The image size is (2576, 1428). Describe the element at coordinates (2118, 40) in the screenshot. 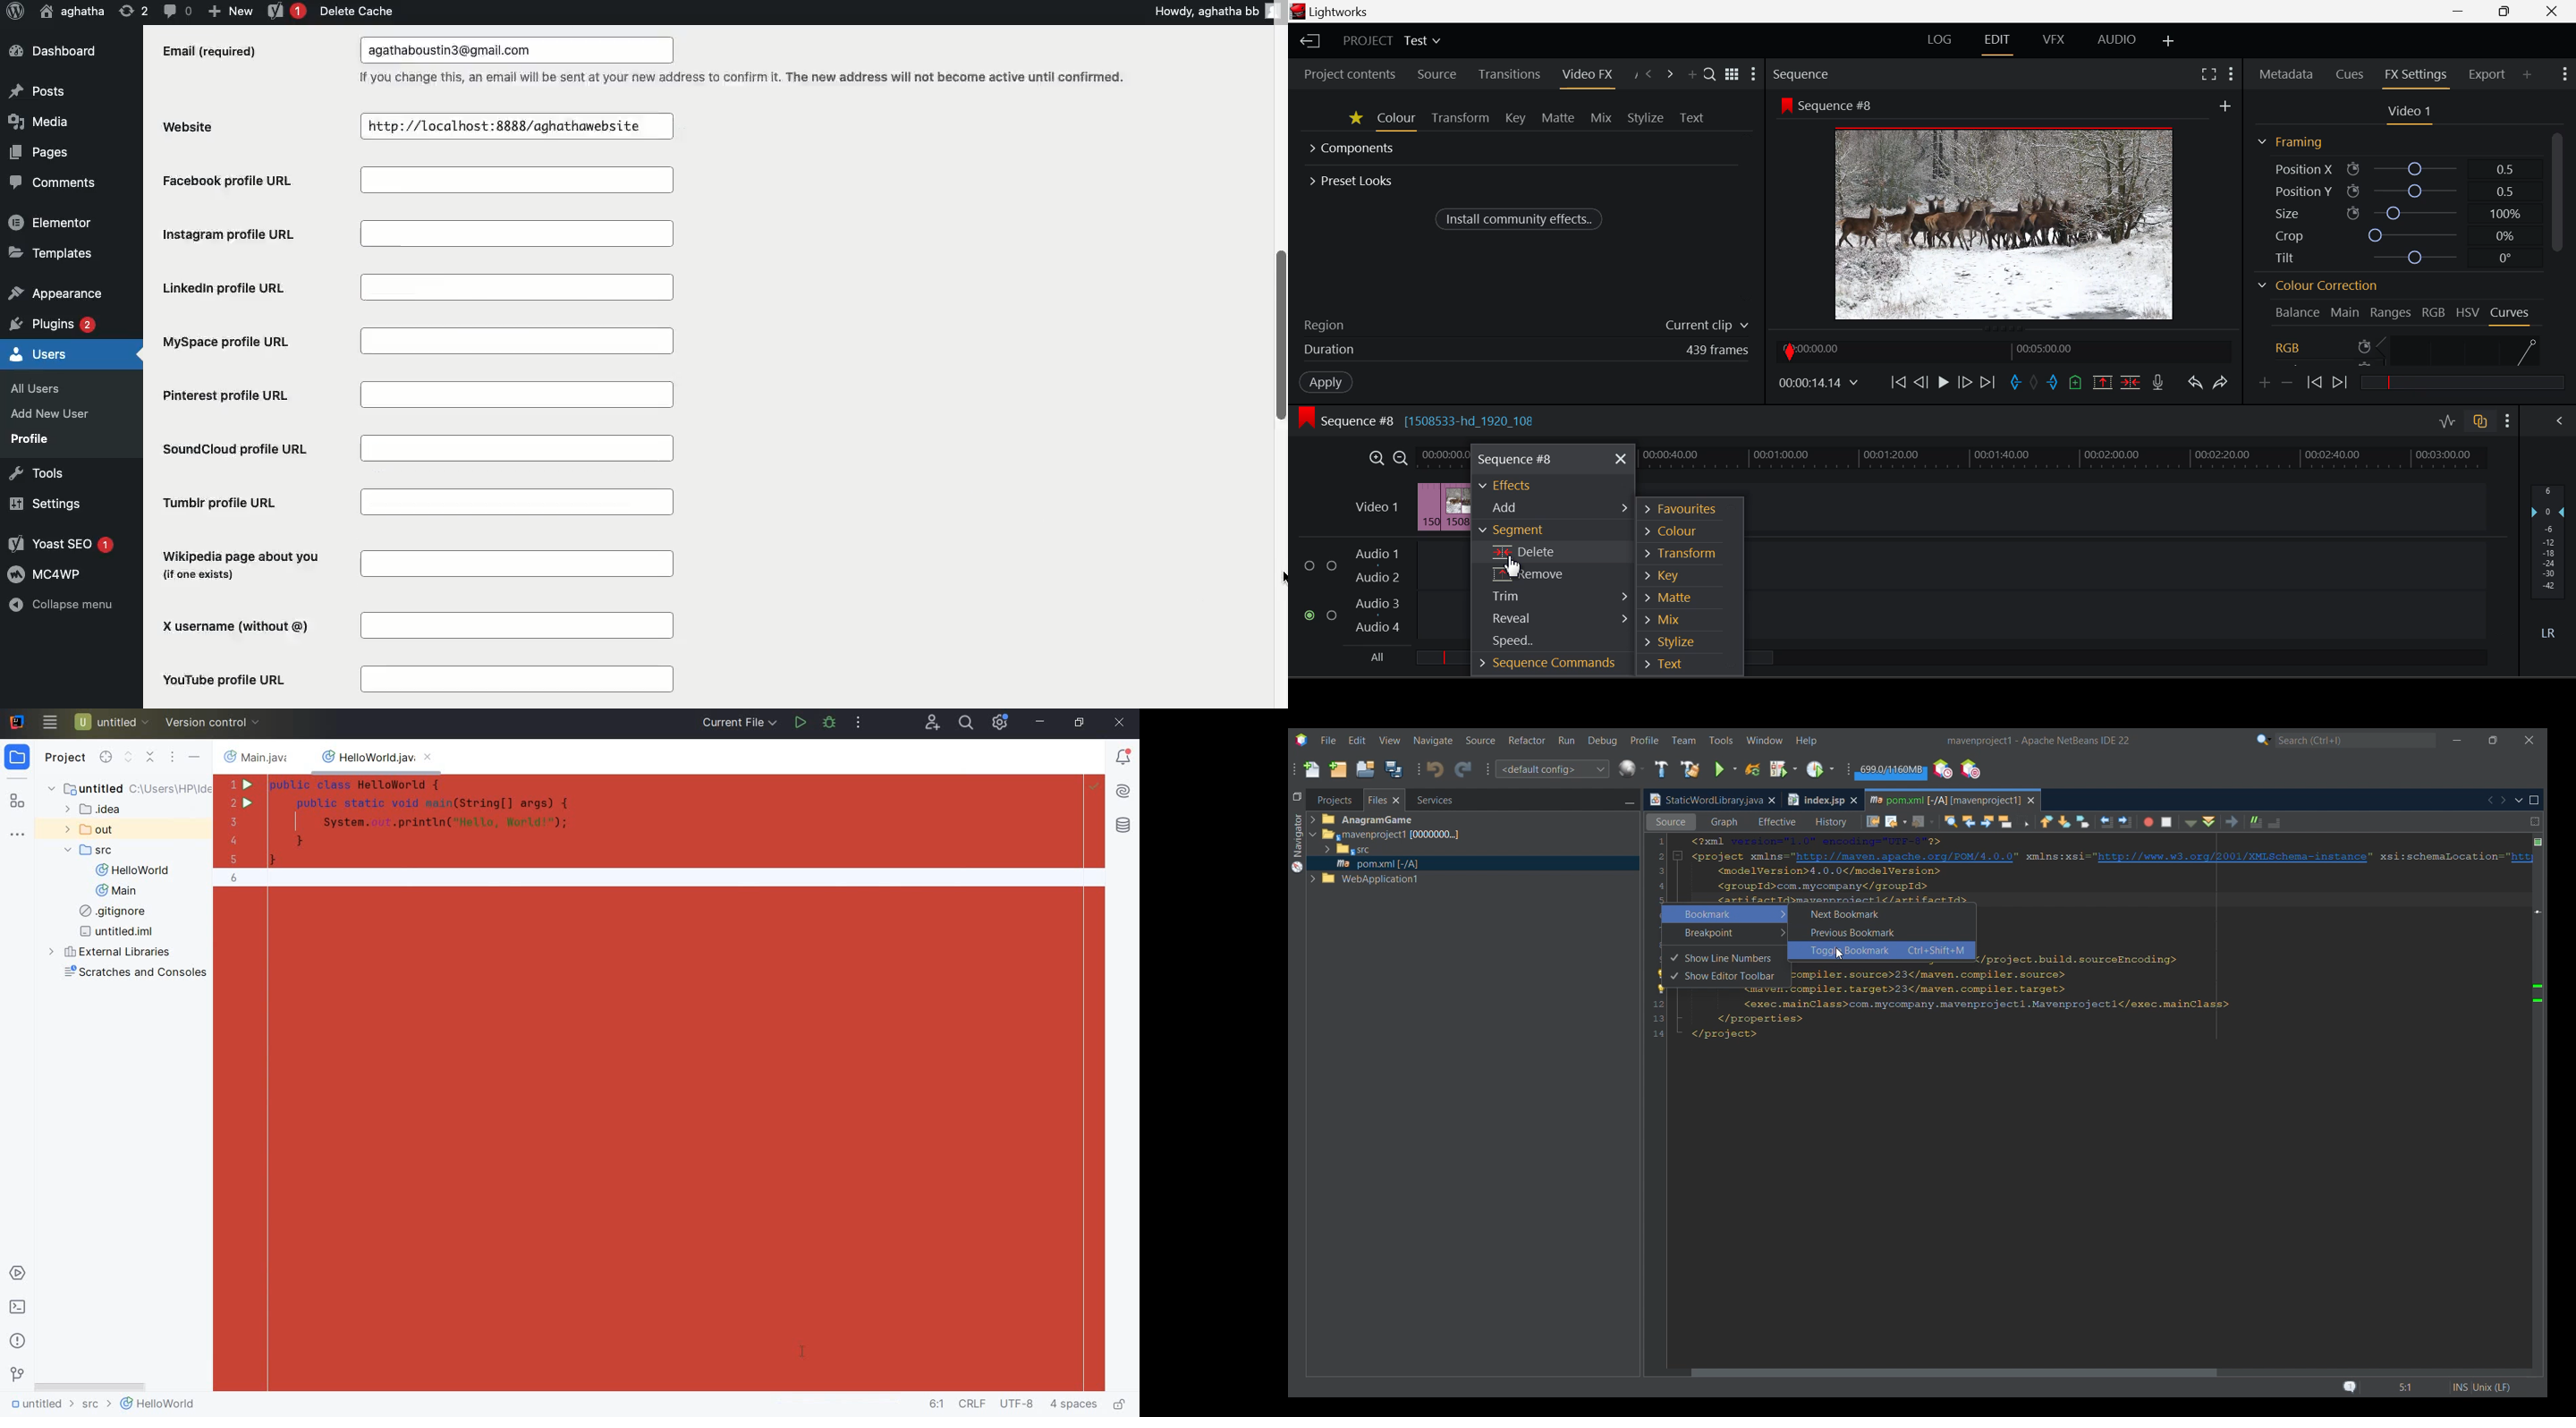

I see `AUDIO Layout` at that location.